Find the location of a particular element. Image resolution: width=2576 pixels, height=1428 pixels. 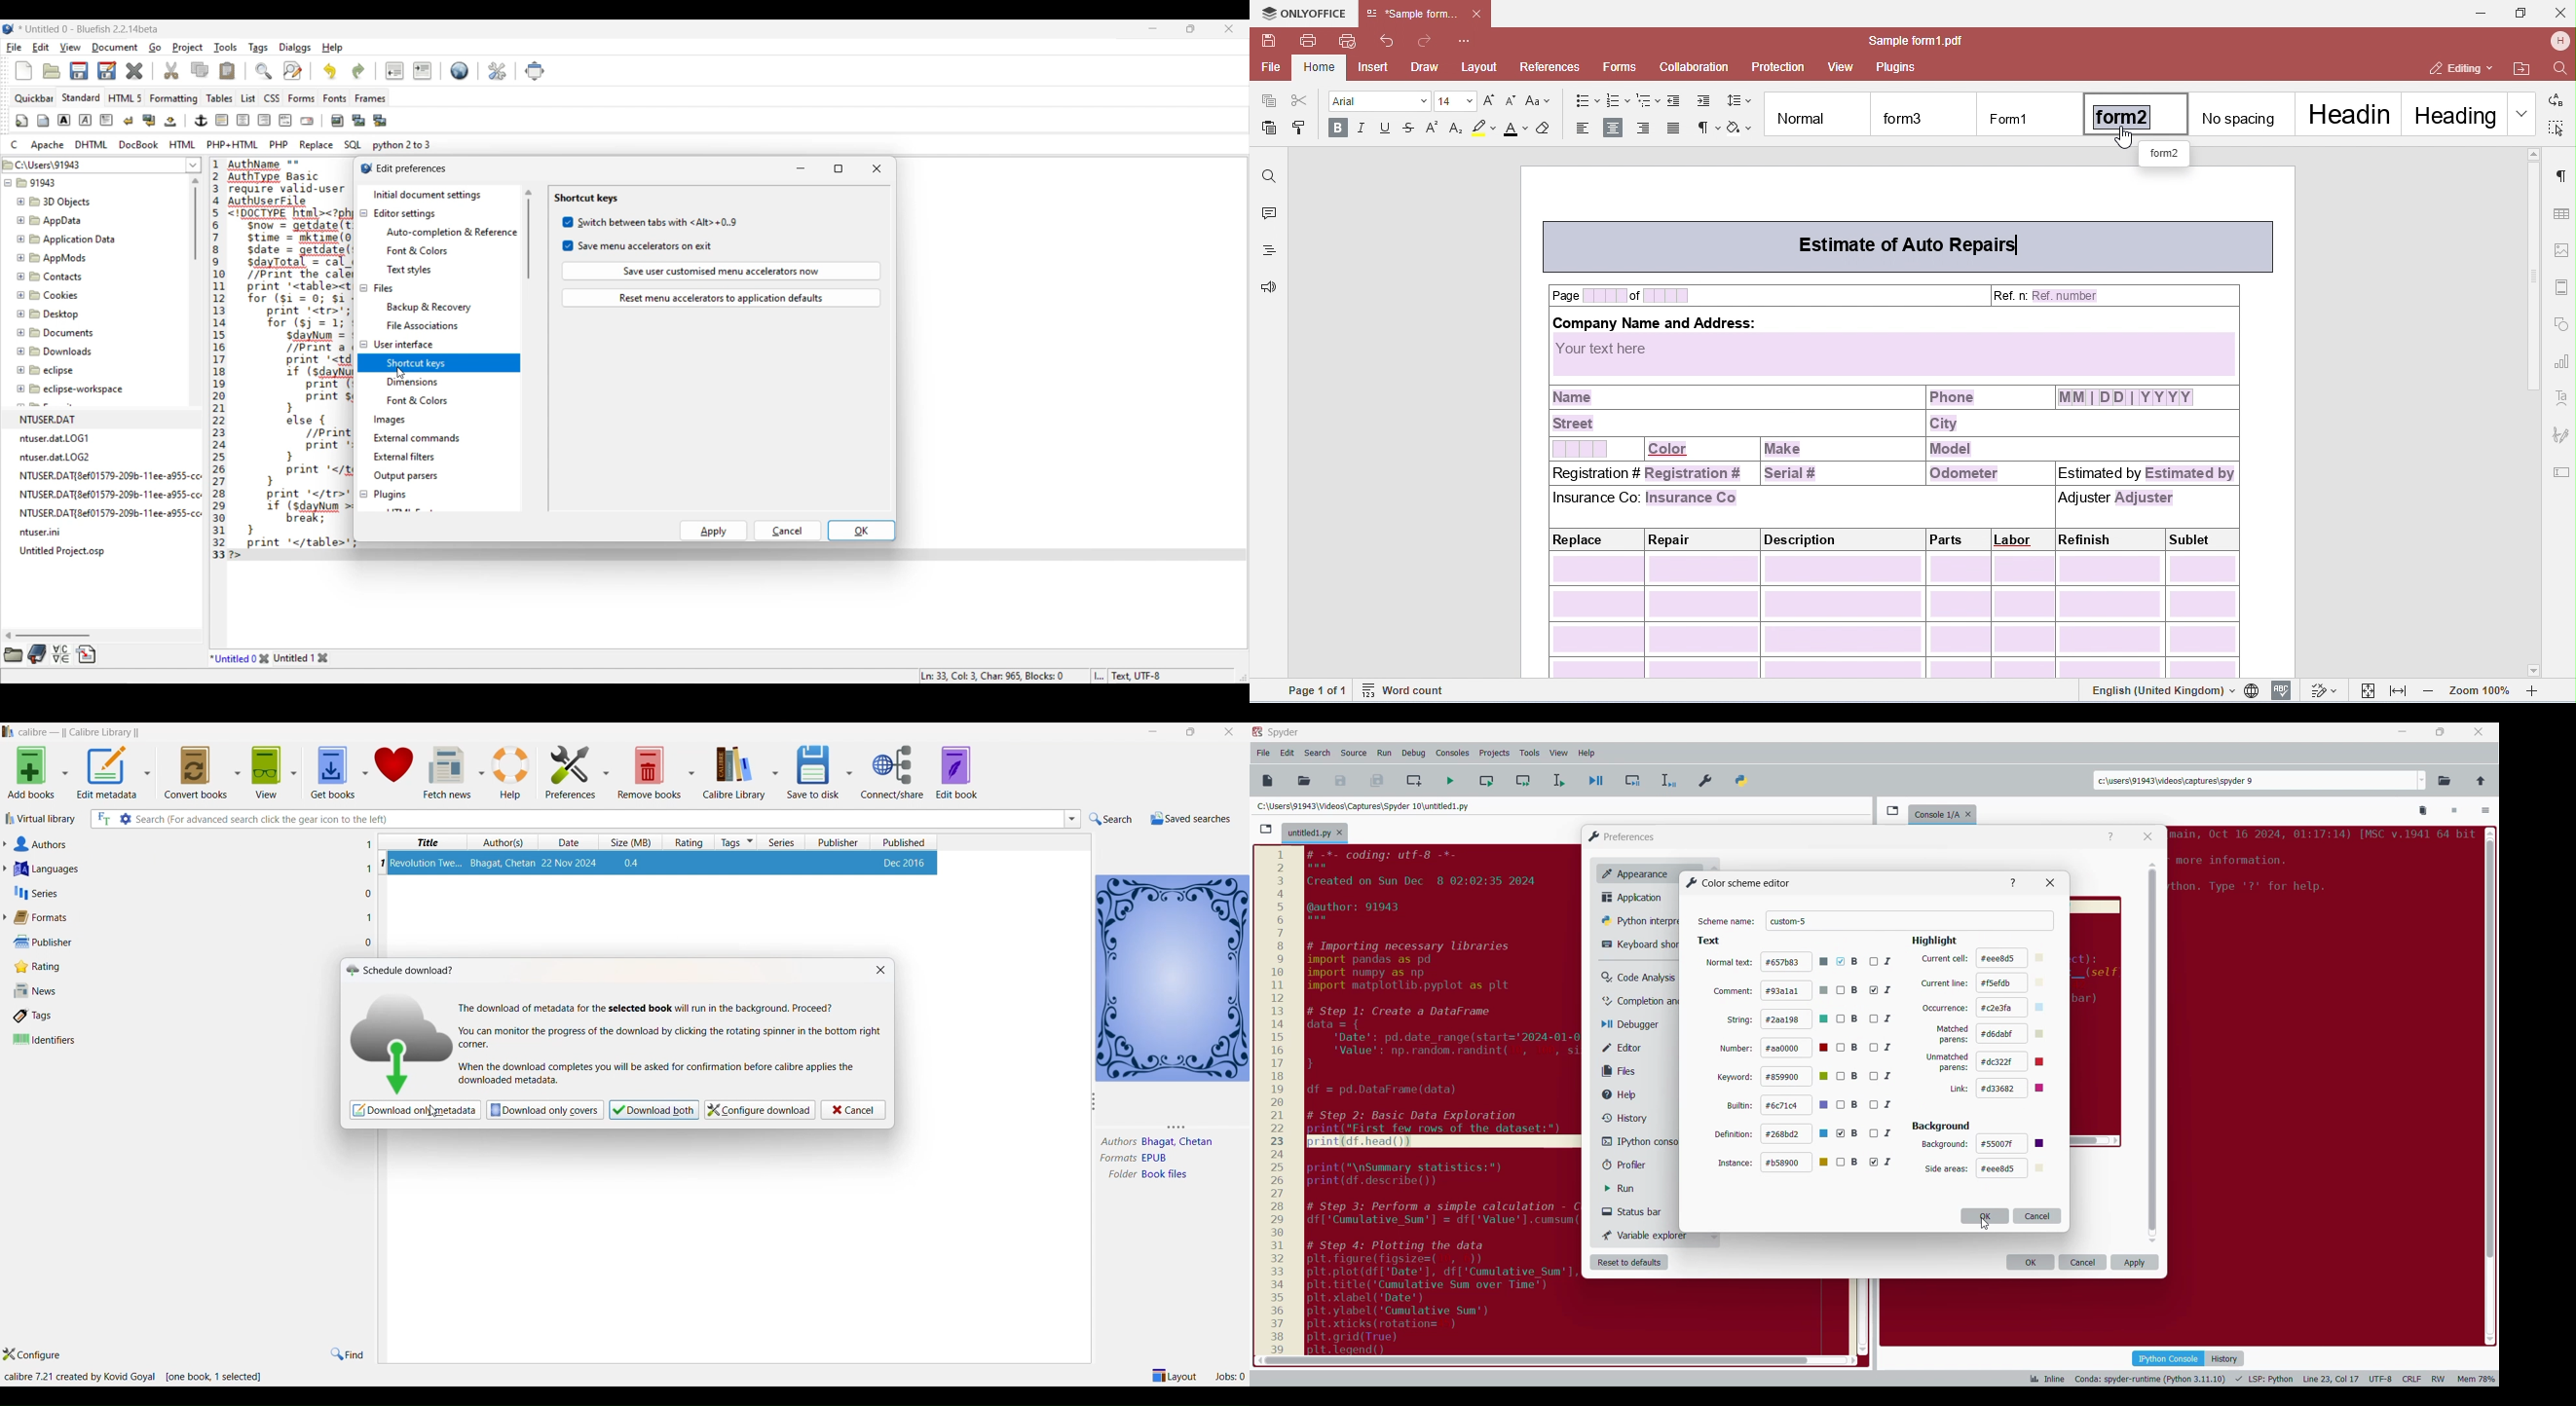

0 is located at coordinates (369, 941).